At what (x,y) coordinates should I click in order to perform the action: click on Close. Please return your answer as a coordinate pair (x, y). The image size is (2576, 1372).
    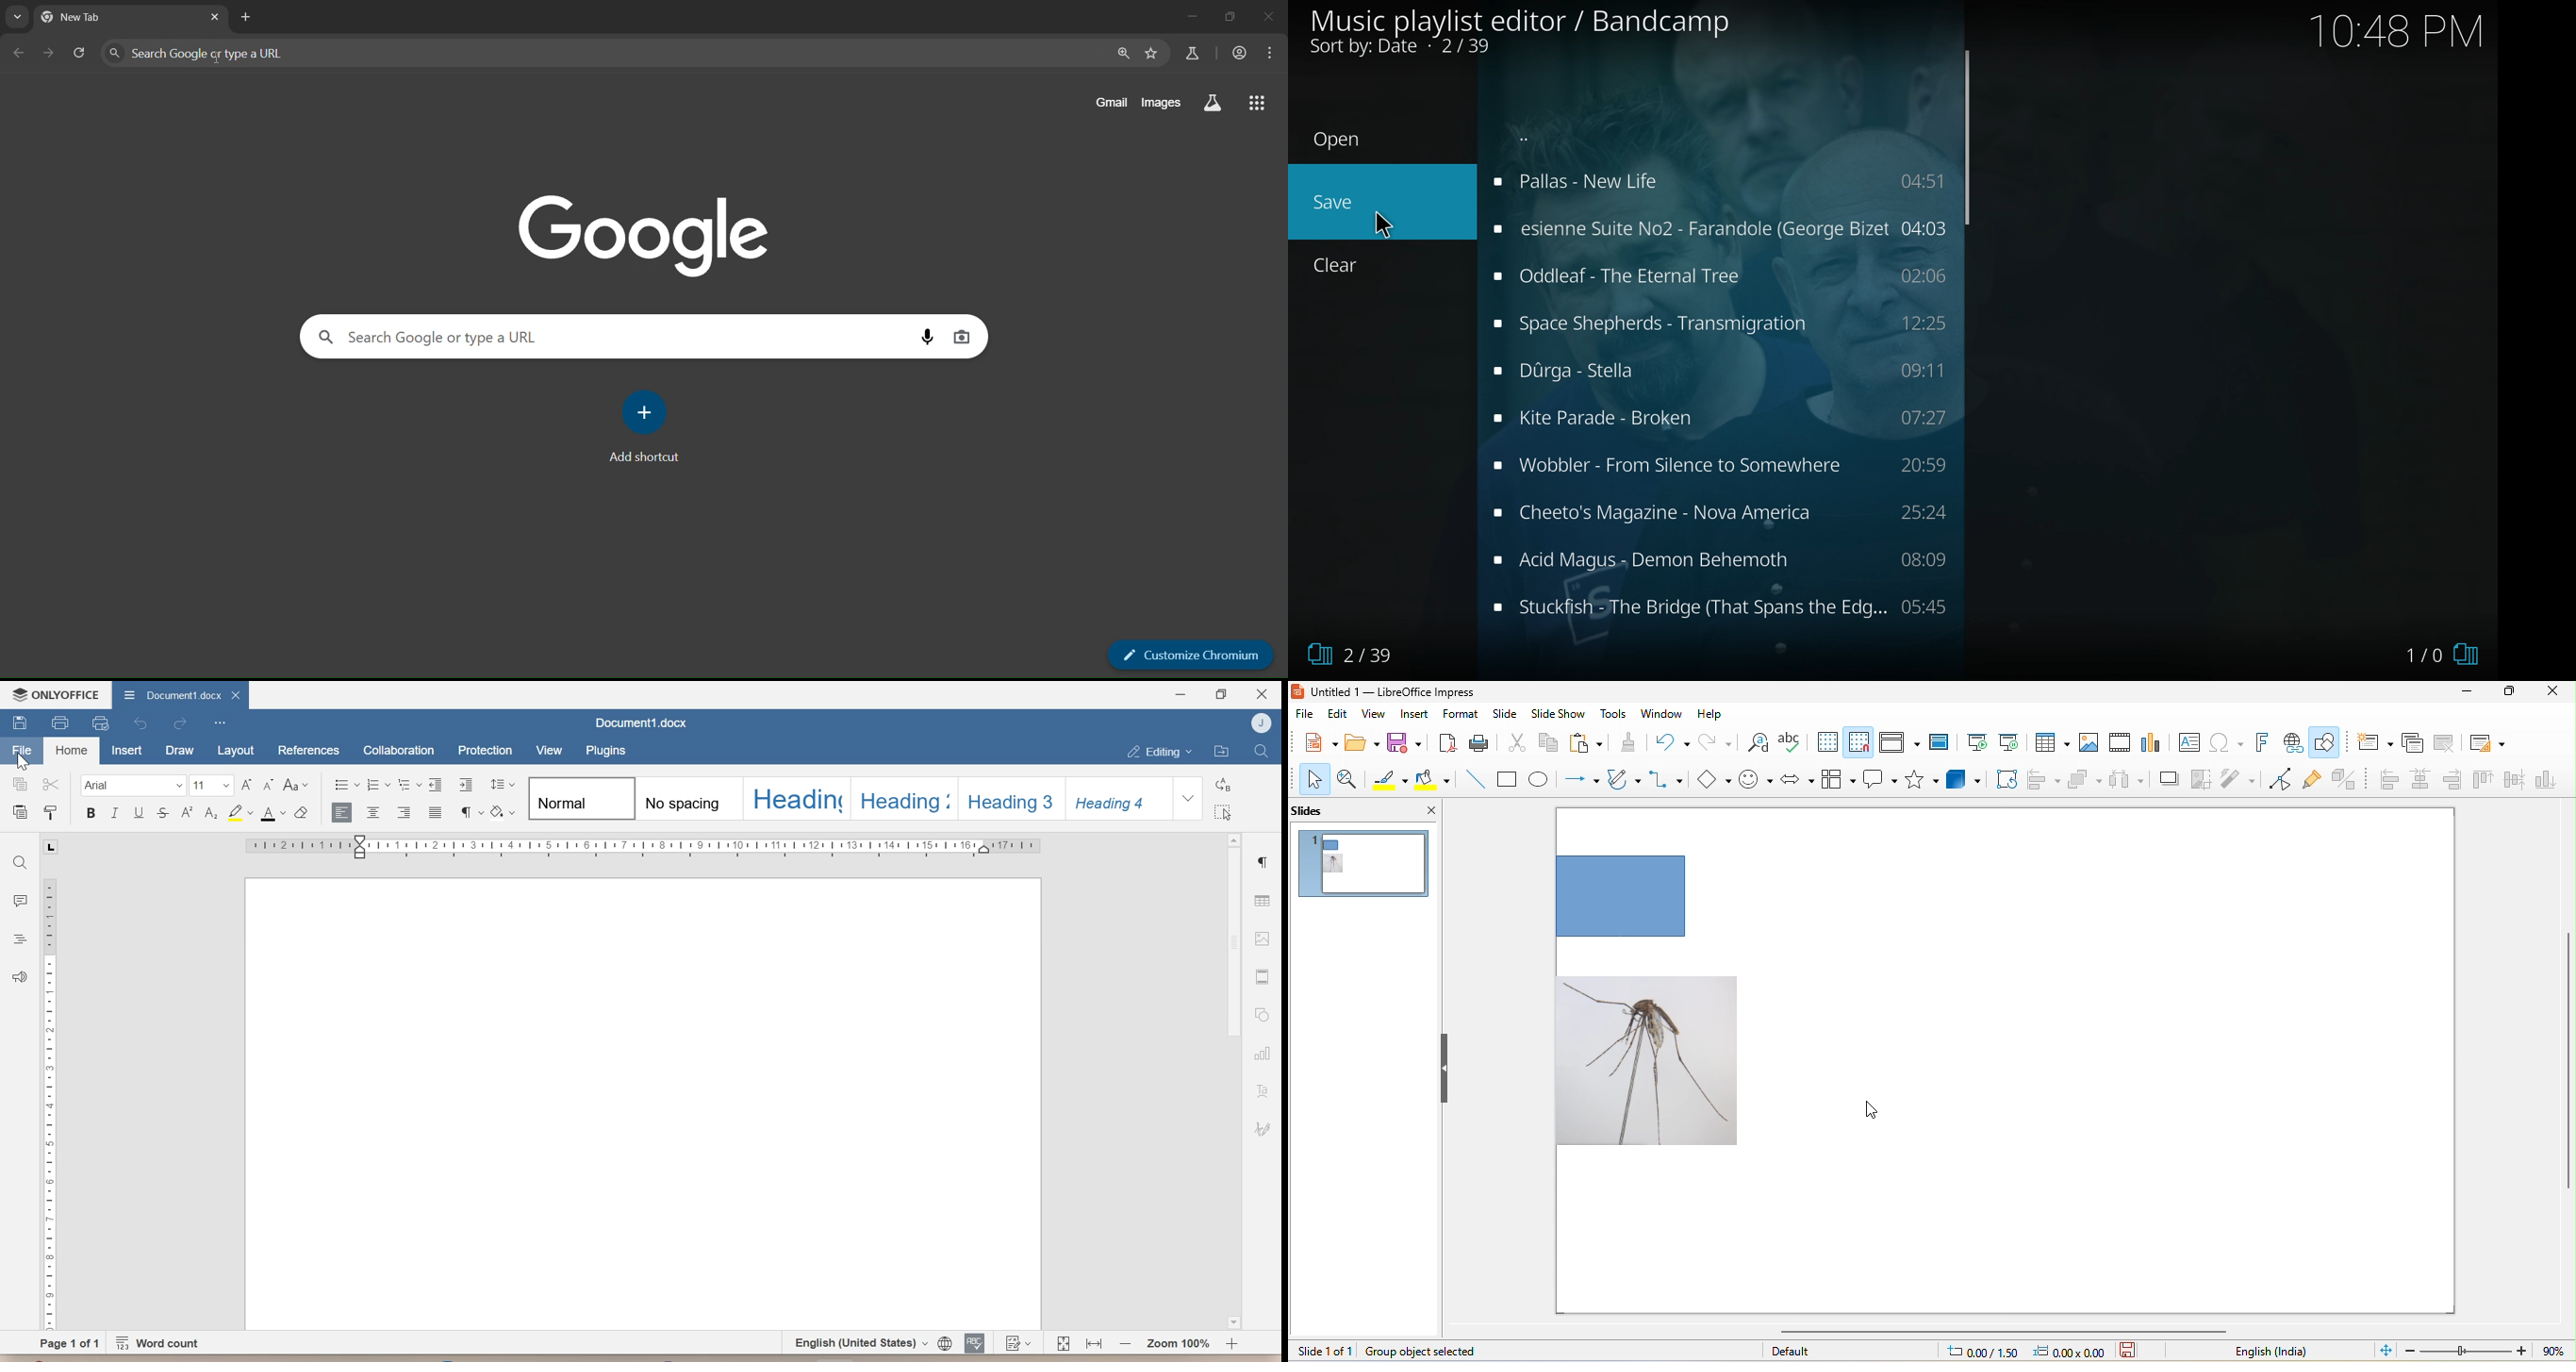
    Looking at the image, I should click on (1261, 692).